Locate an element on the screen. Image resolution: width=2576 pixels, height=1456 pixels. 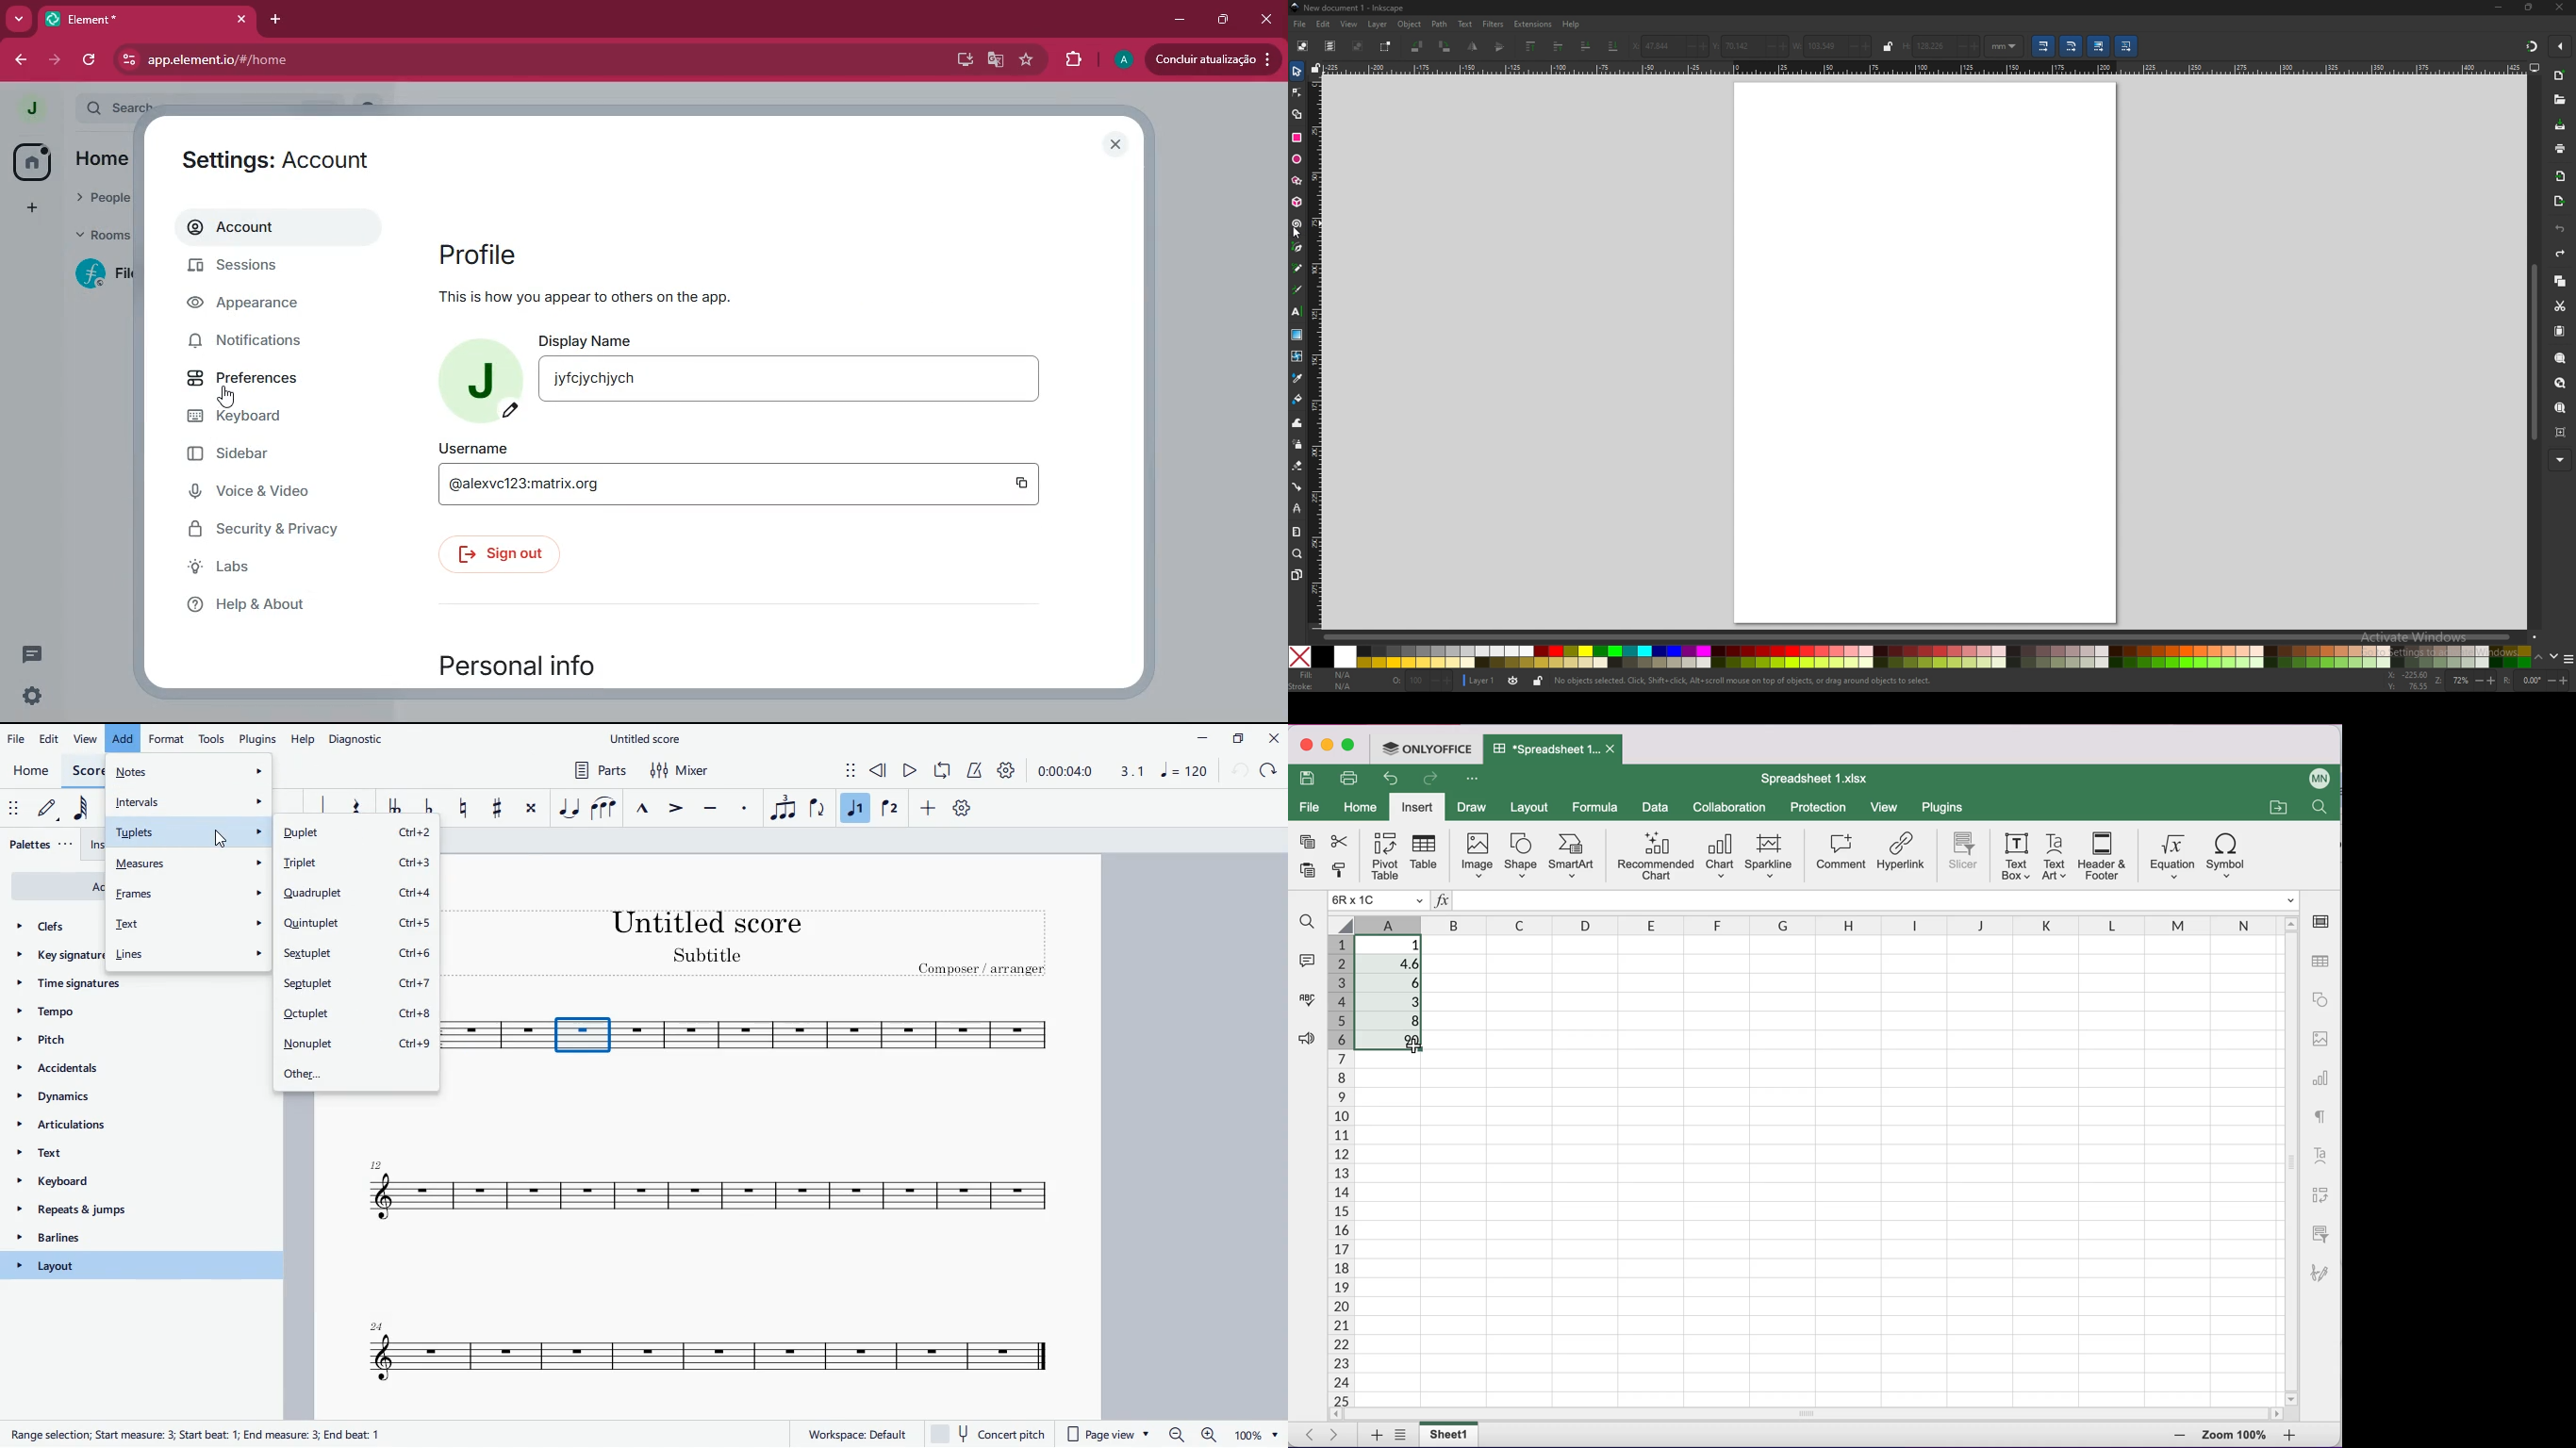
X: -225.60    Y: 76.55 is located at coordinates (2408, 681).